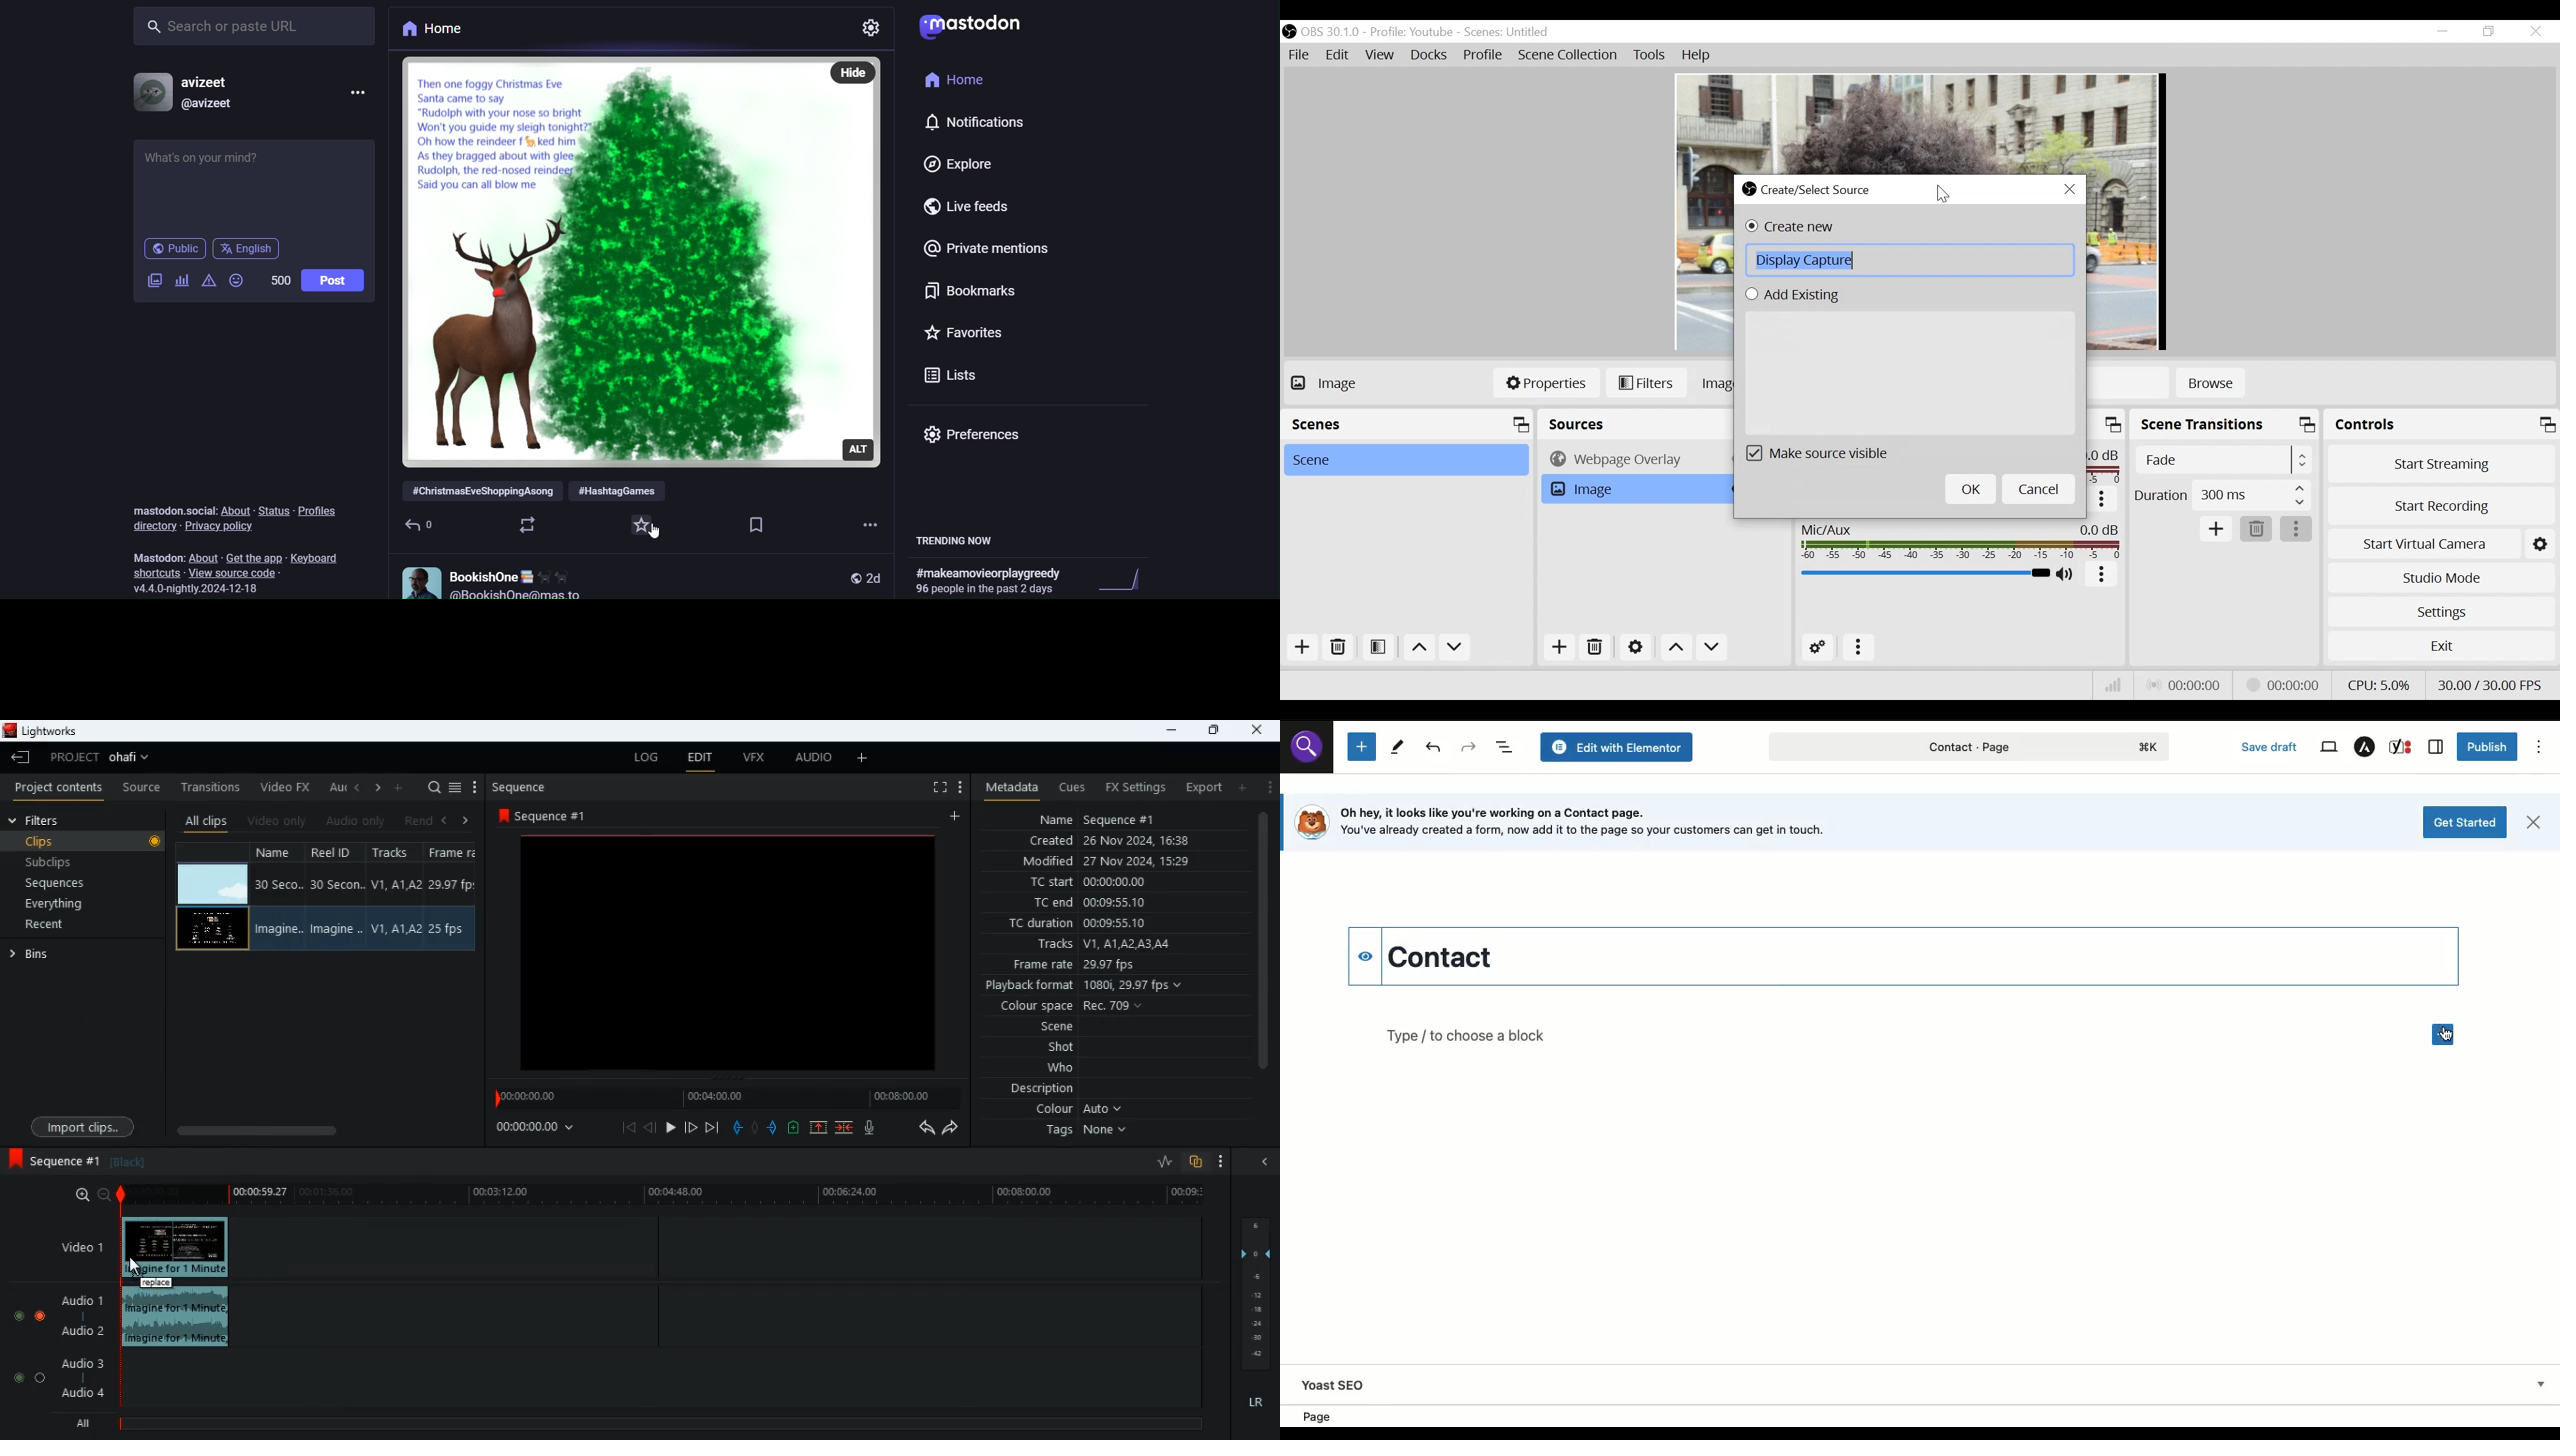 This screenshot has height=1456, width=2576. Describe the element at coordinates (1312, 754) in the screenshot. I see `search` at that location.